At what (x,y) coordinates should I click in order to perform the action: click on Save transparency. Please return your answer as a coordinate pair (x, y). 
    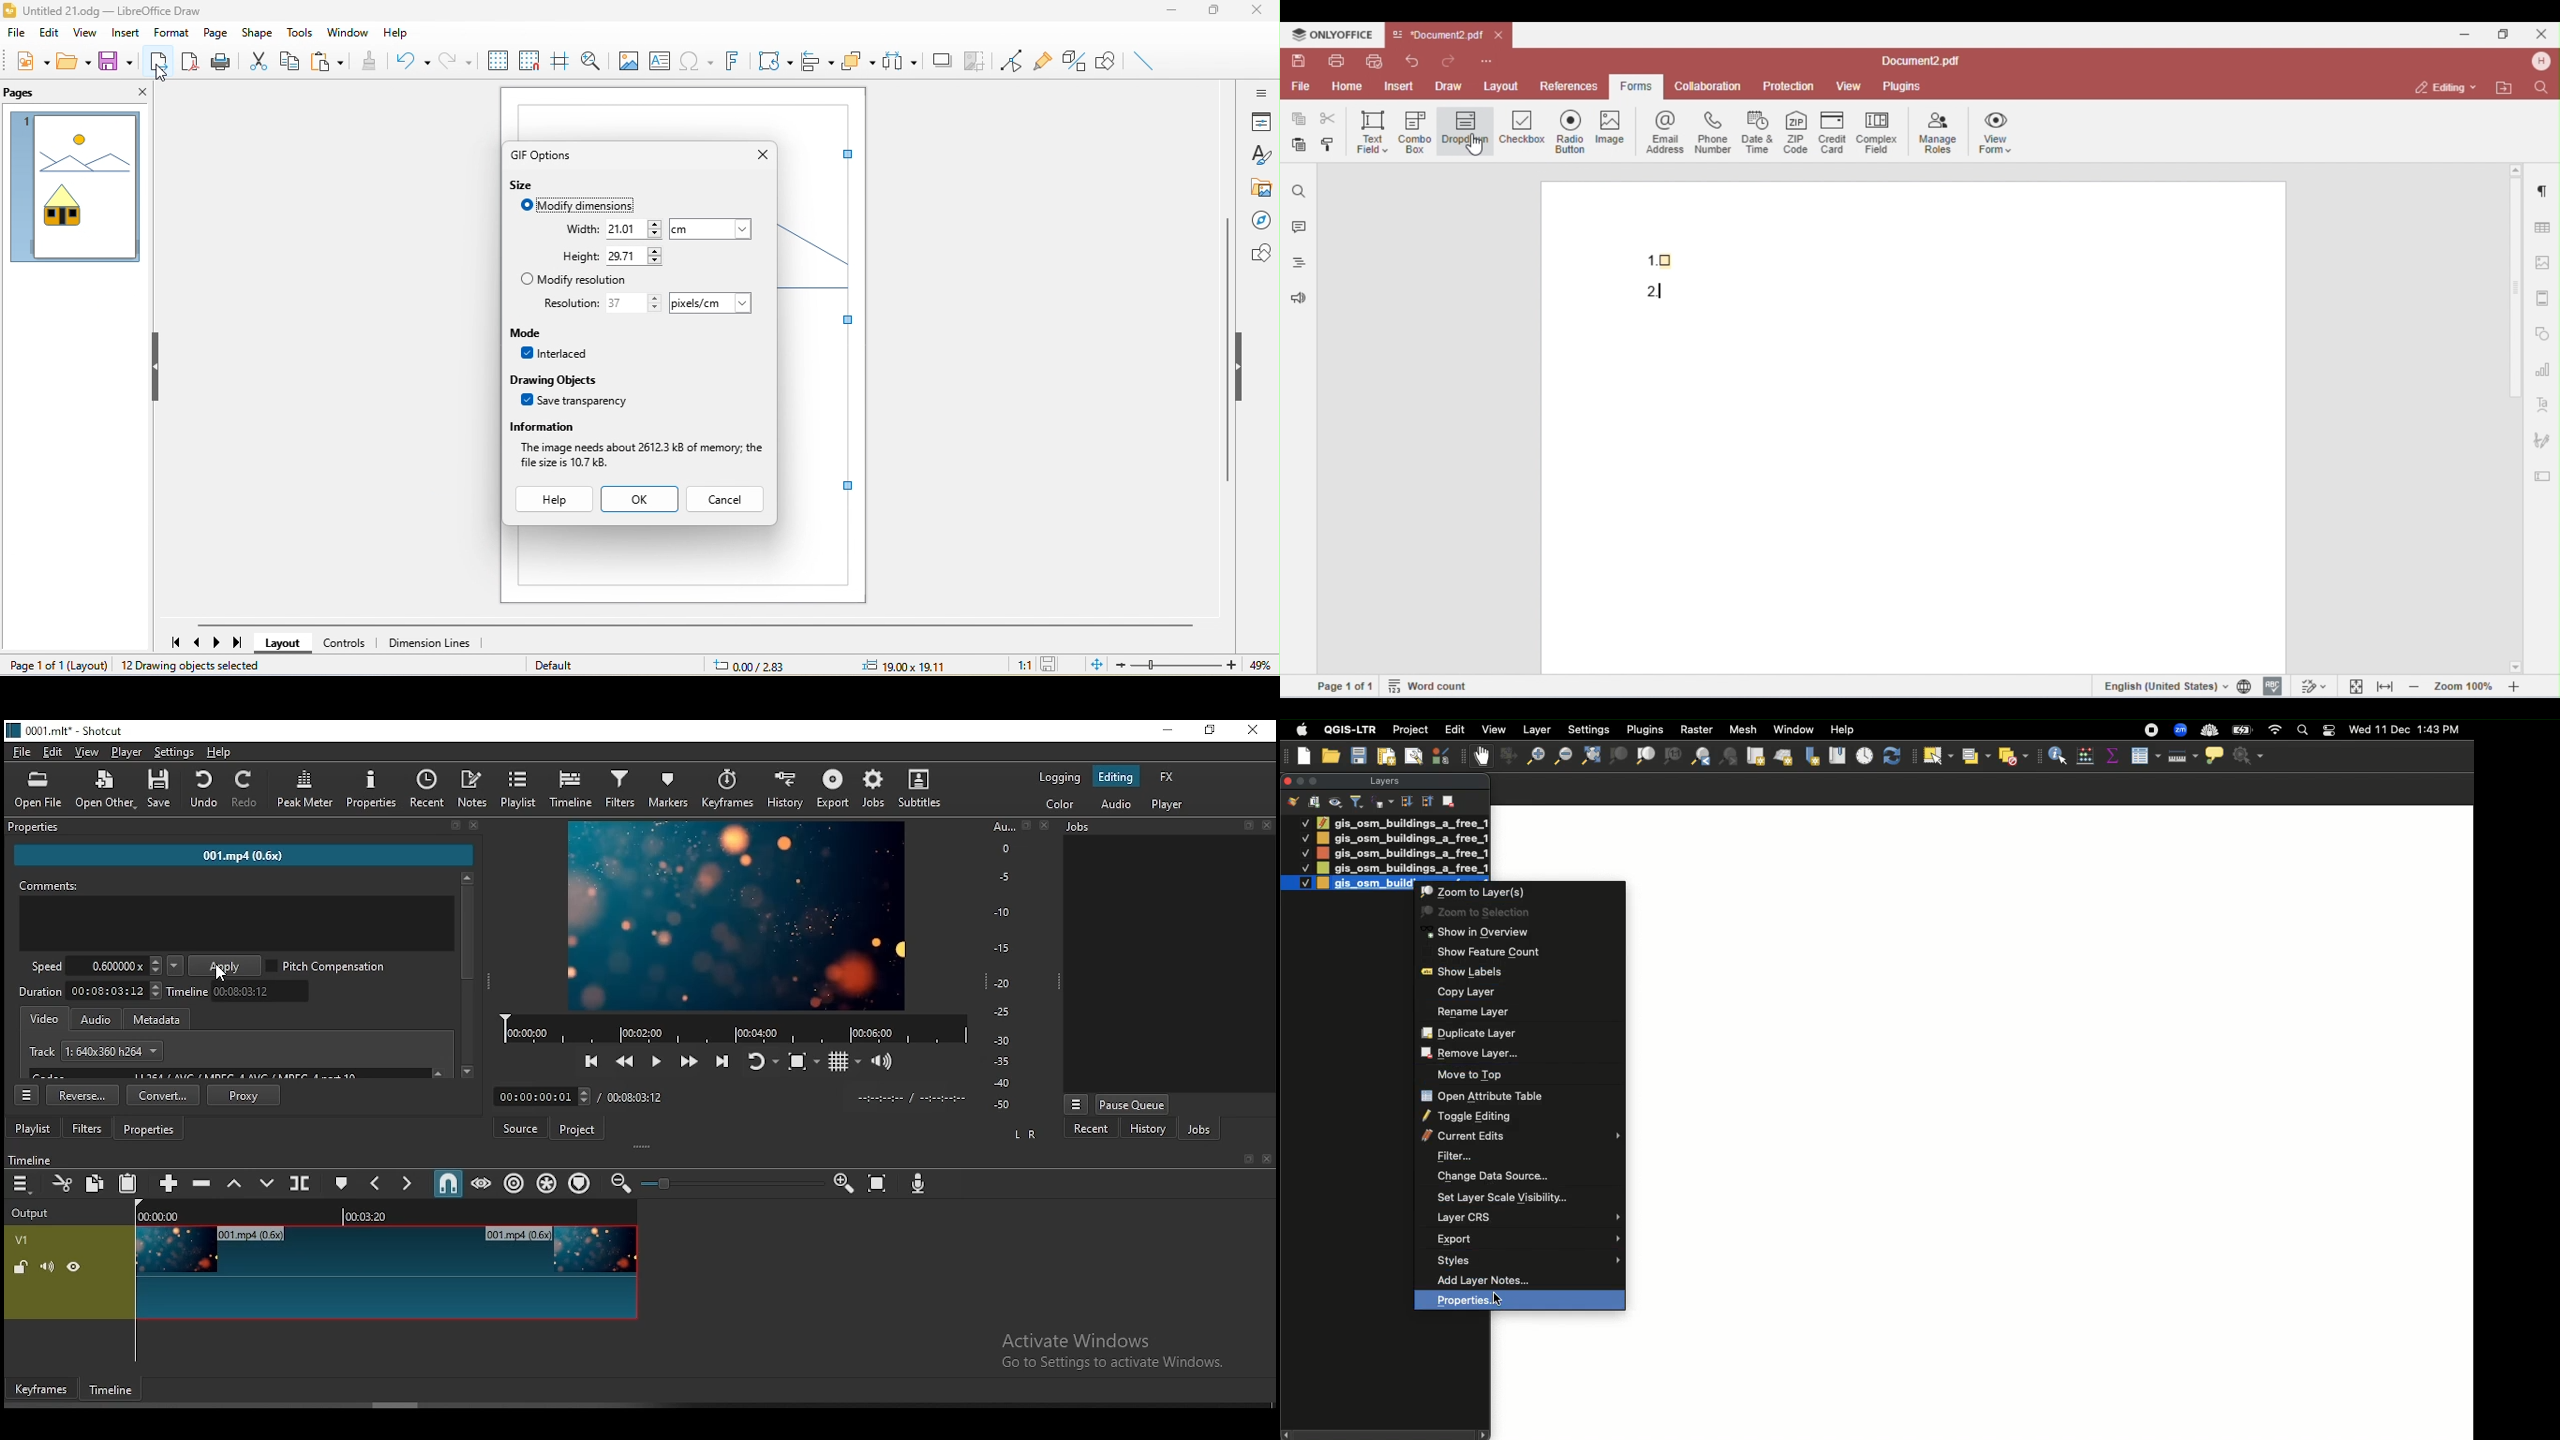
    Looking at the image, I should click on (572, 401).